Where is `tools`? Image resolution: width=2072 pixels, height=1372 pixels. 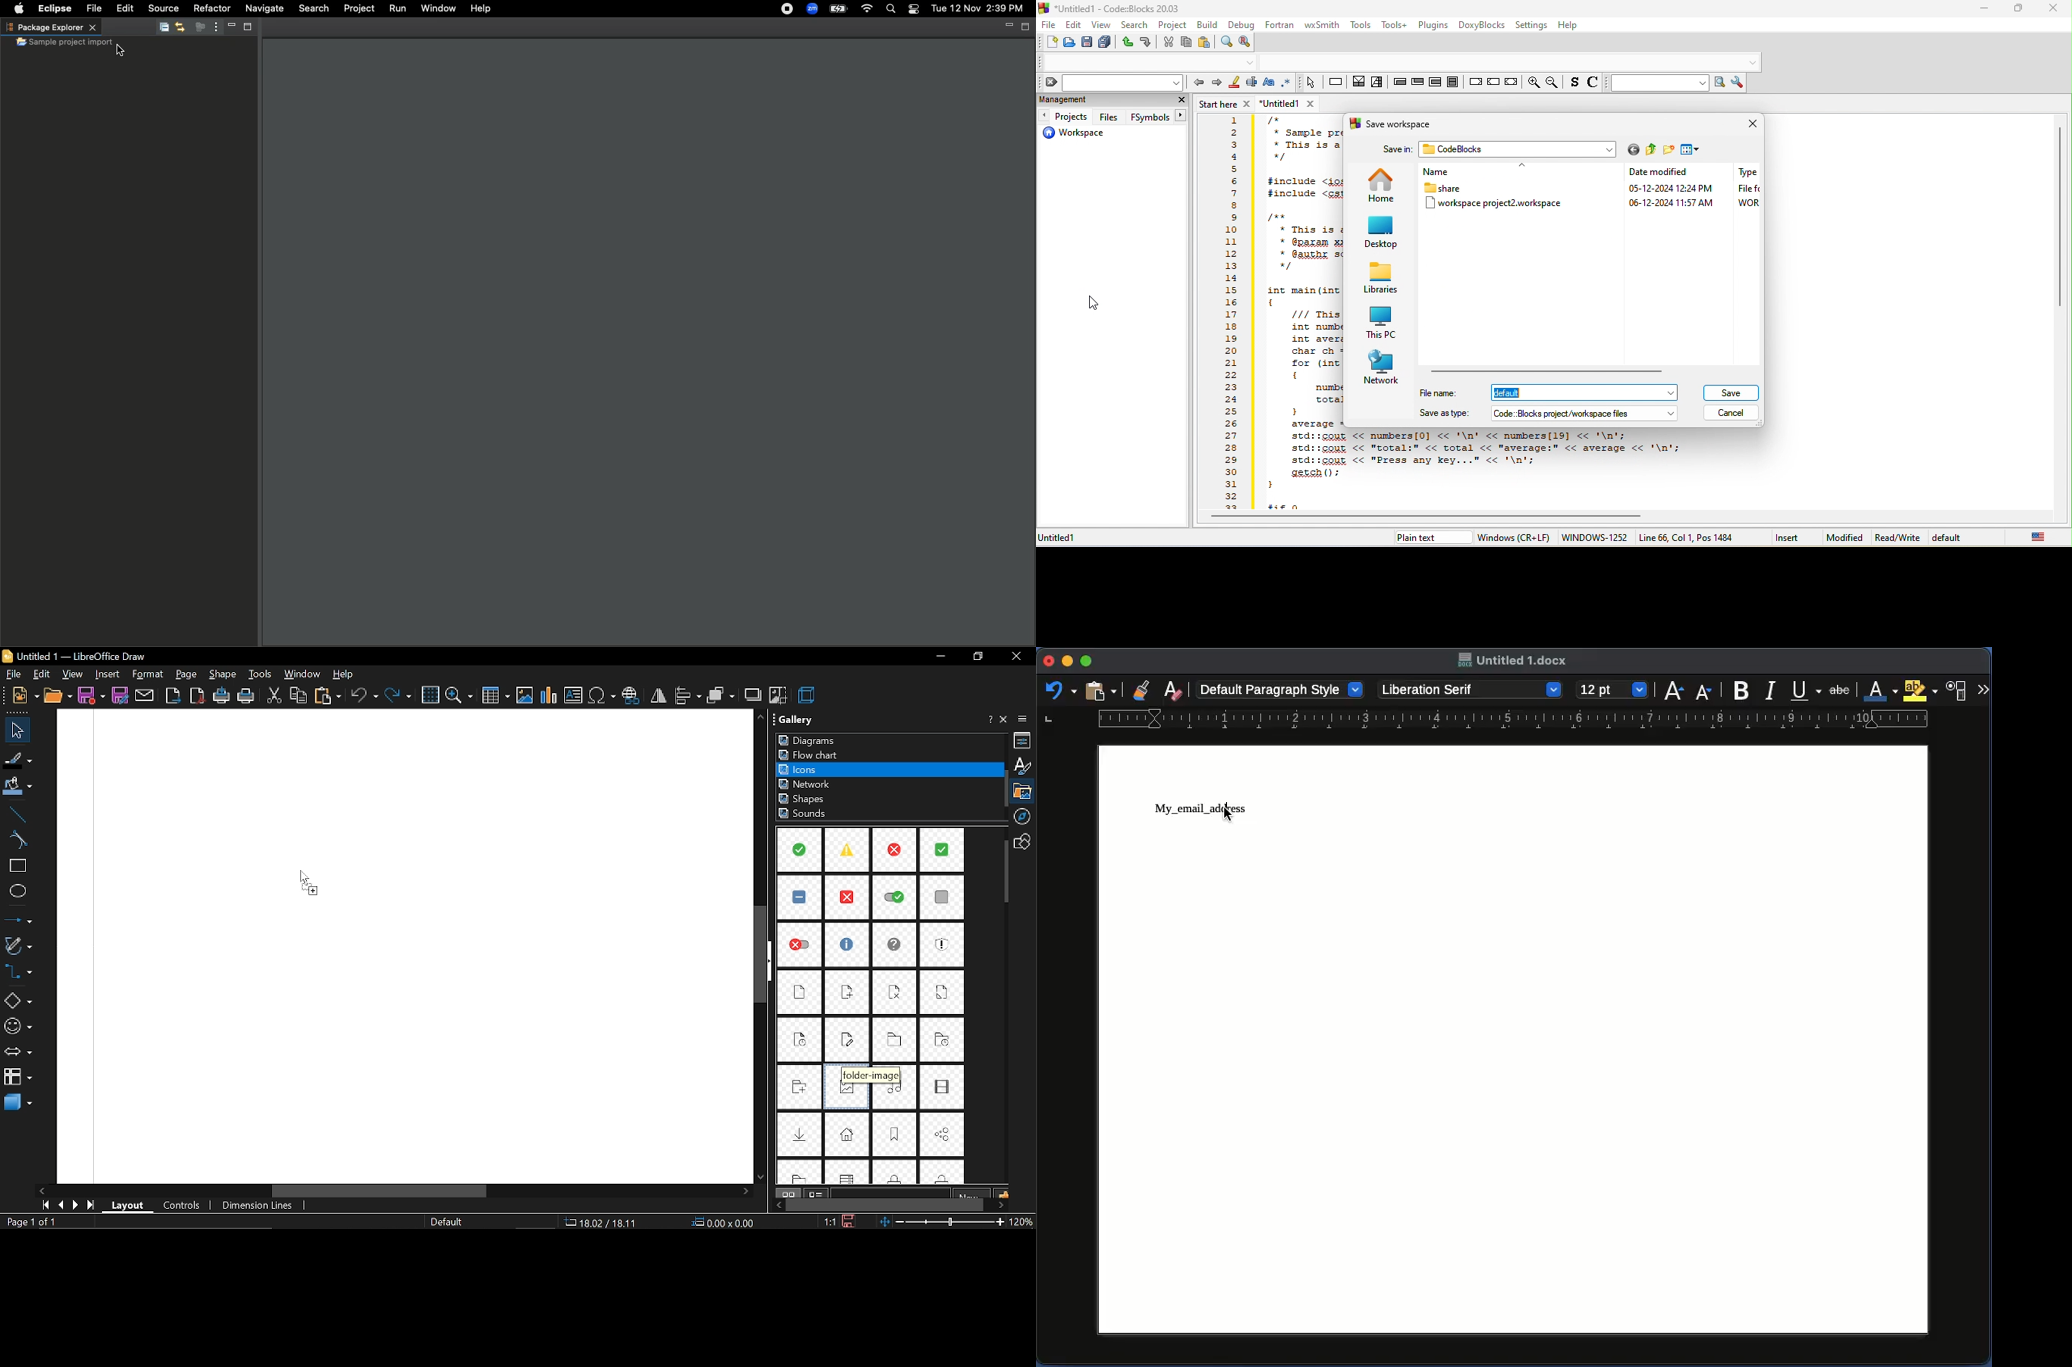 tools is located at coordinates (1361, 25).